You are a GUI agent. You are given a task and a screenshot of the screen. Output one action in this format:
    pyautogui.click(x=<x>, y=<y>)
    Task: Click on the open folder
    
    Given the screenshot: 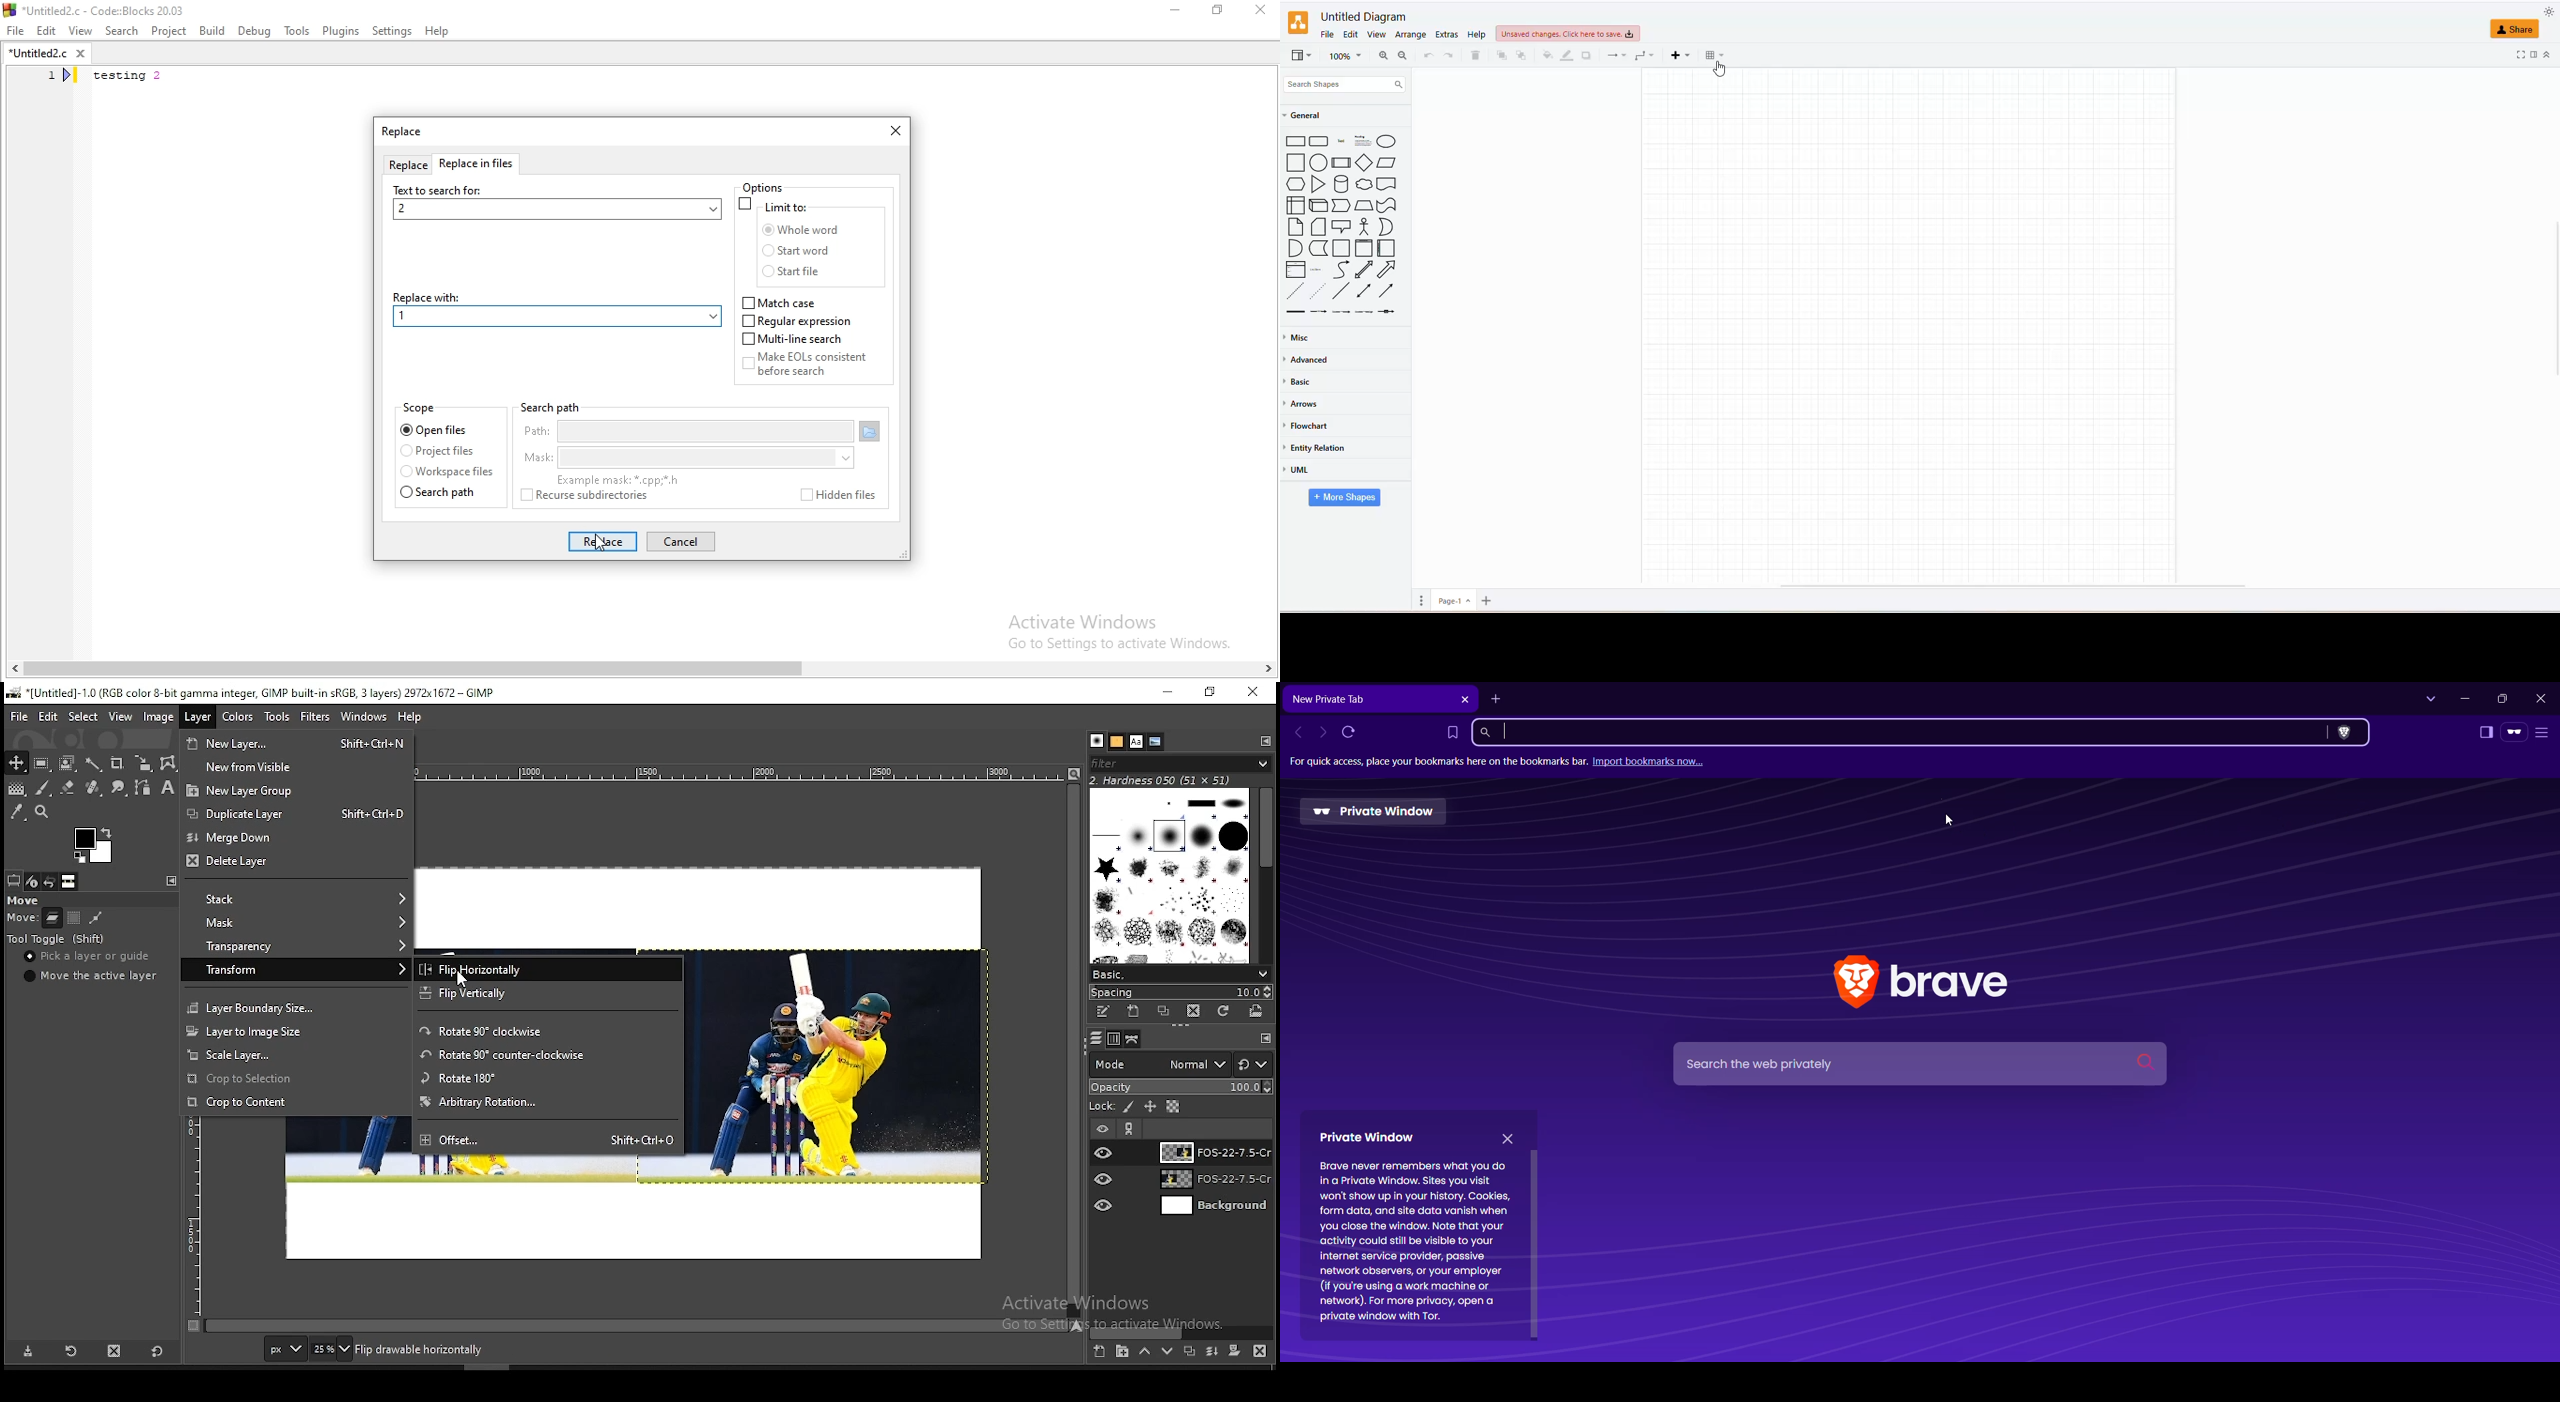 What is the action you would take?
    pyautogui.click(x=871, y=432)
    